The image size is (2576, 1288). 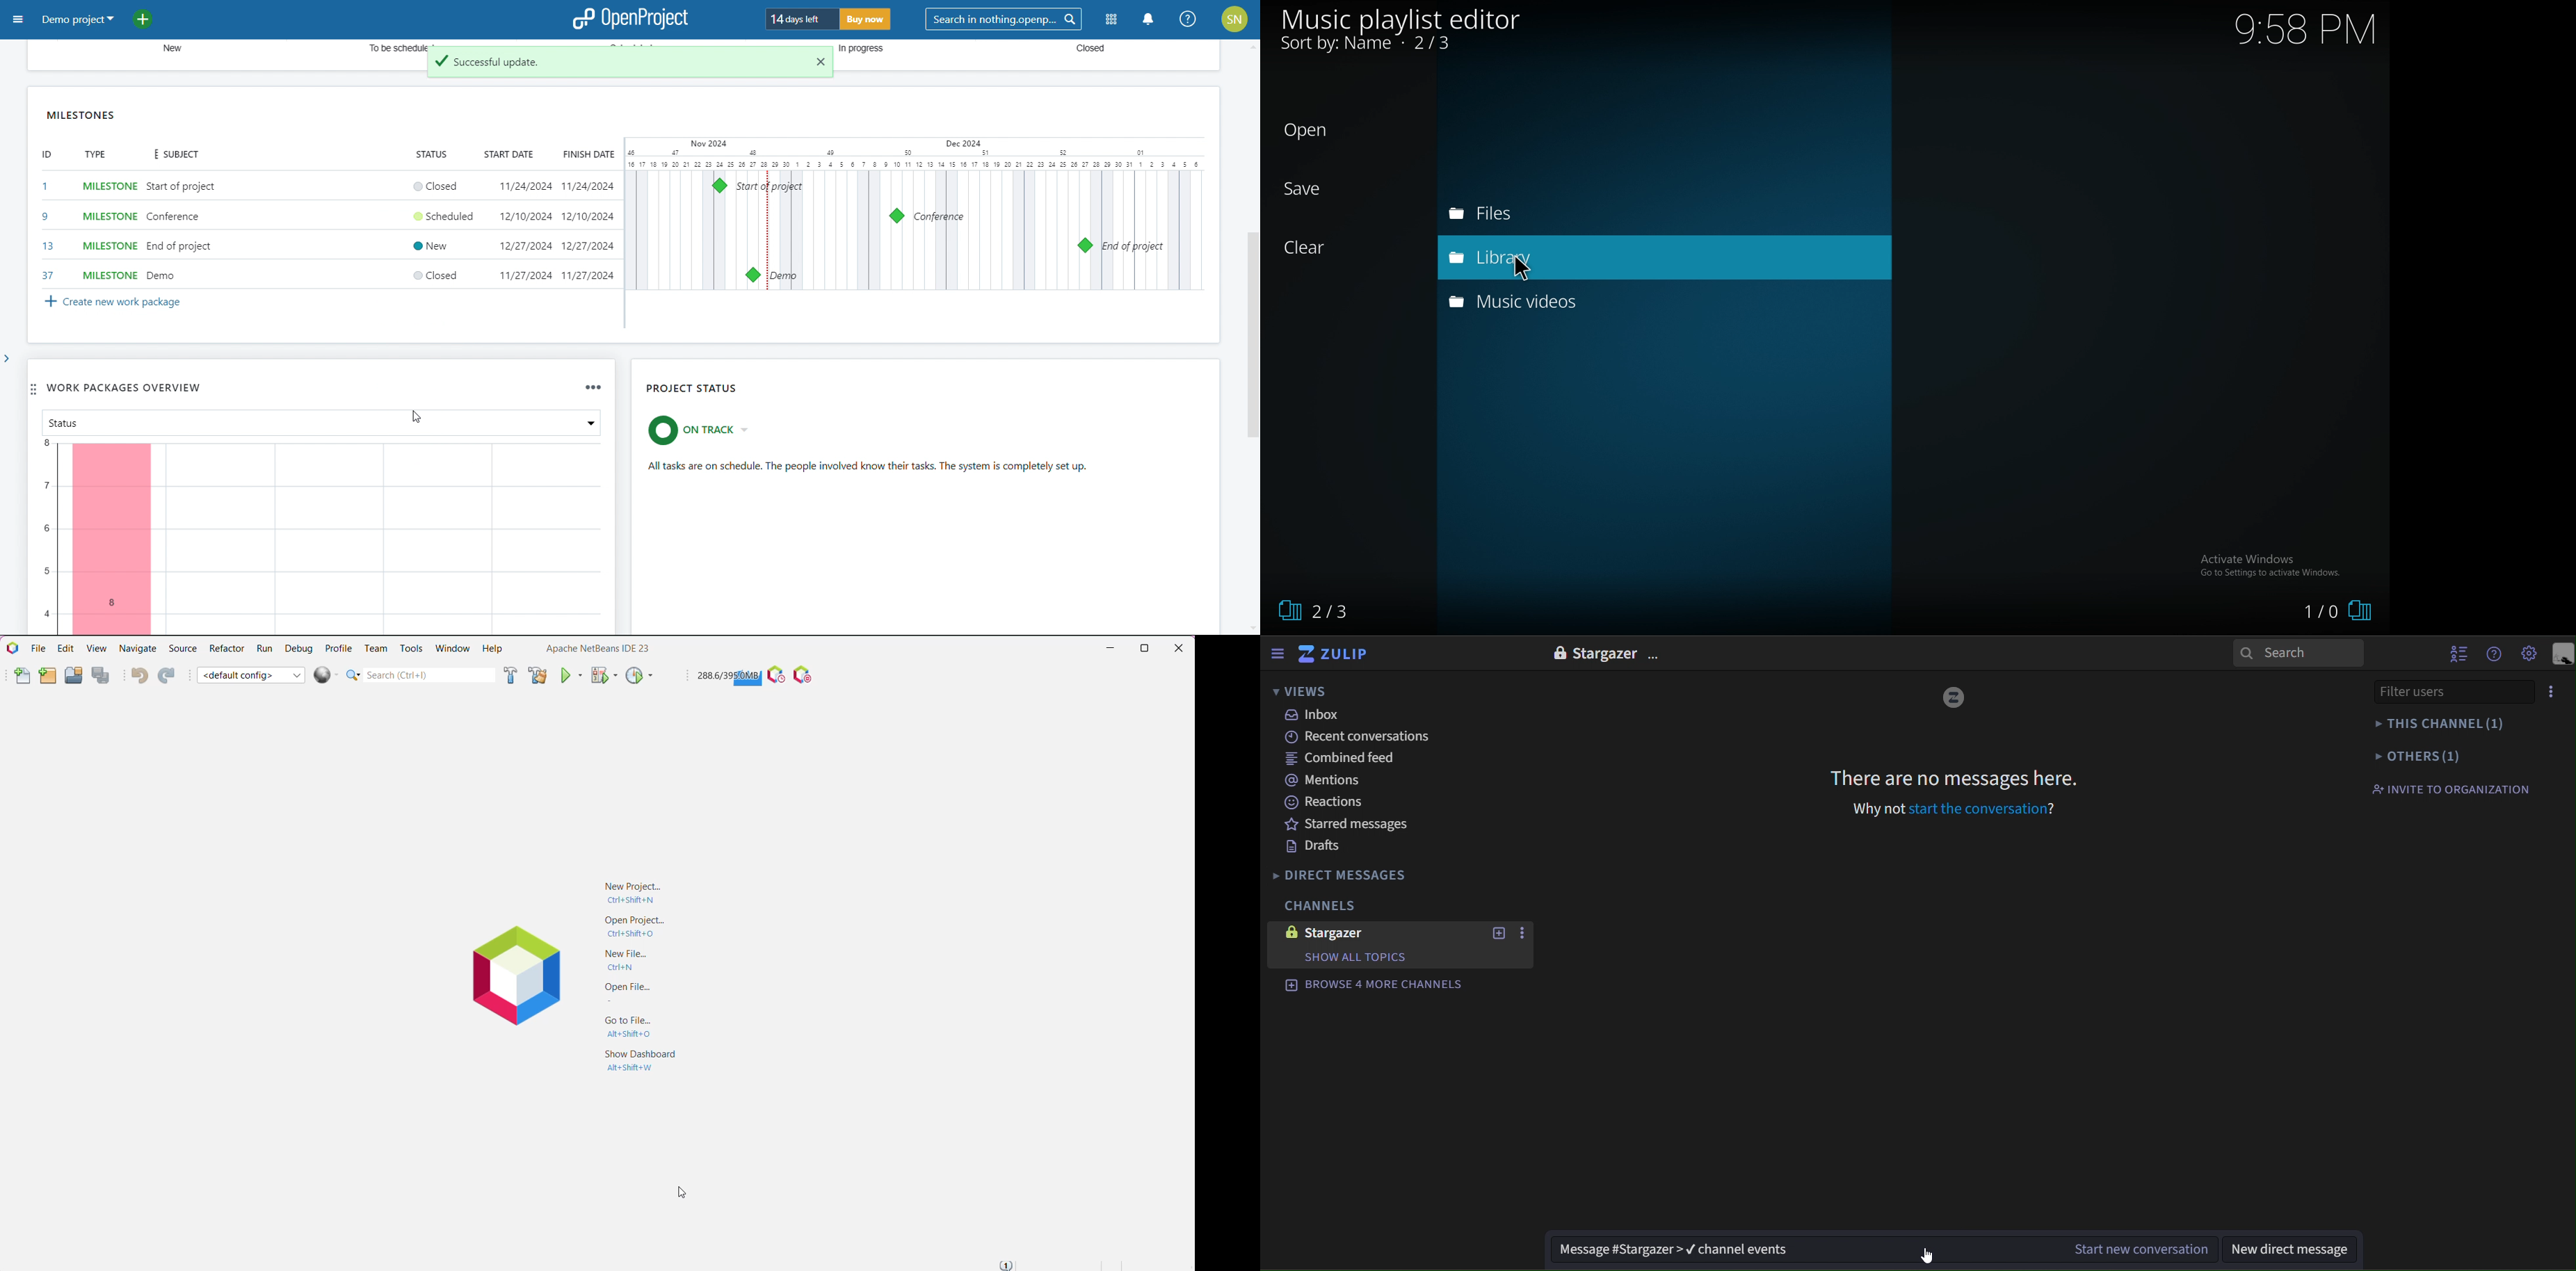 I want to click on resize, so click(x=1212, y=337).